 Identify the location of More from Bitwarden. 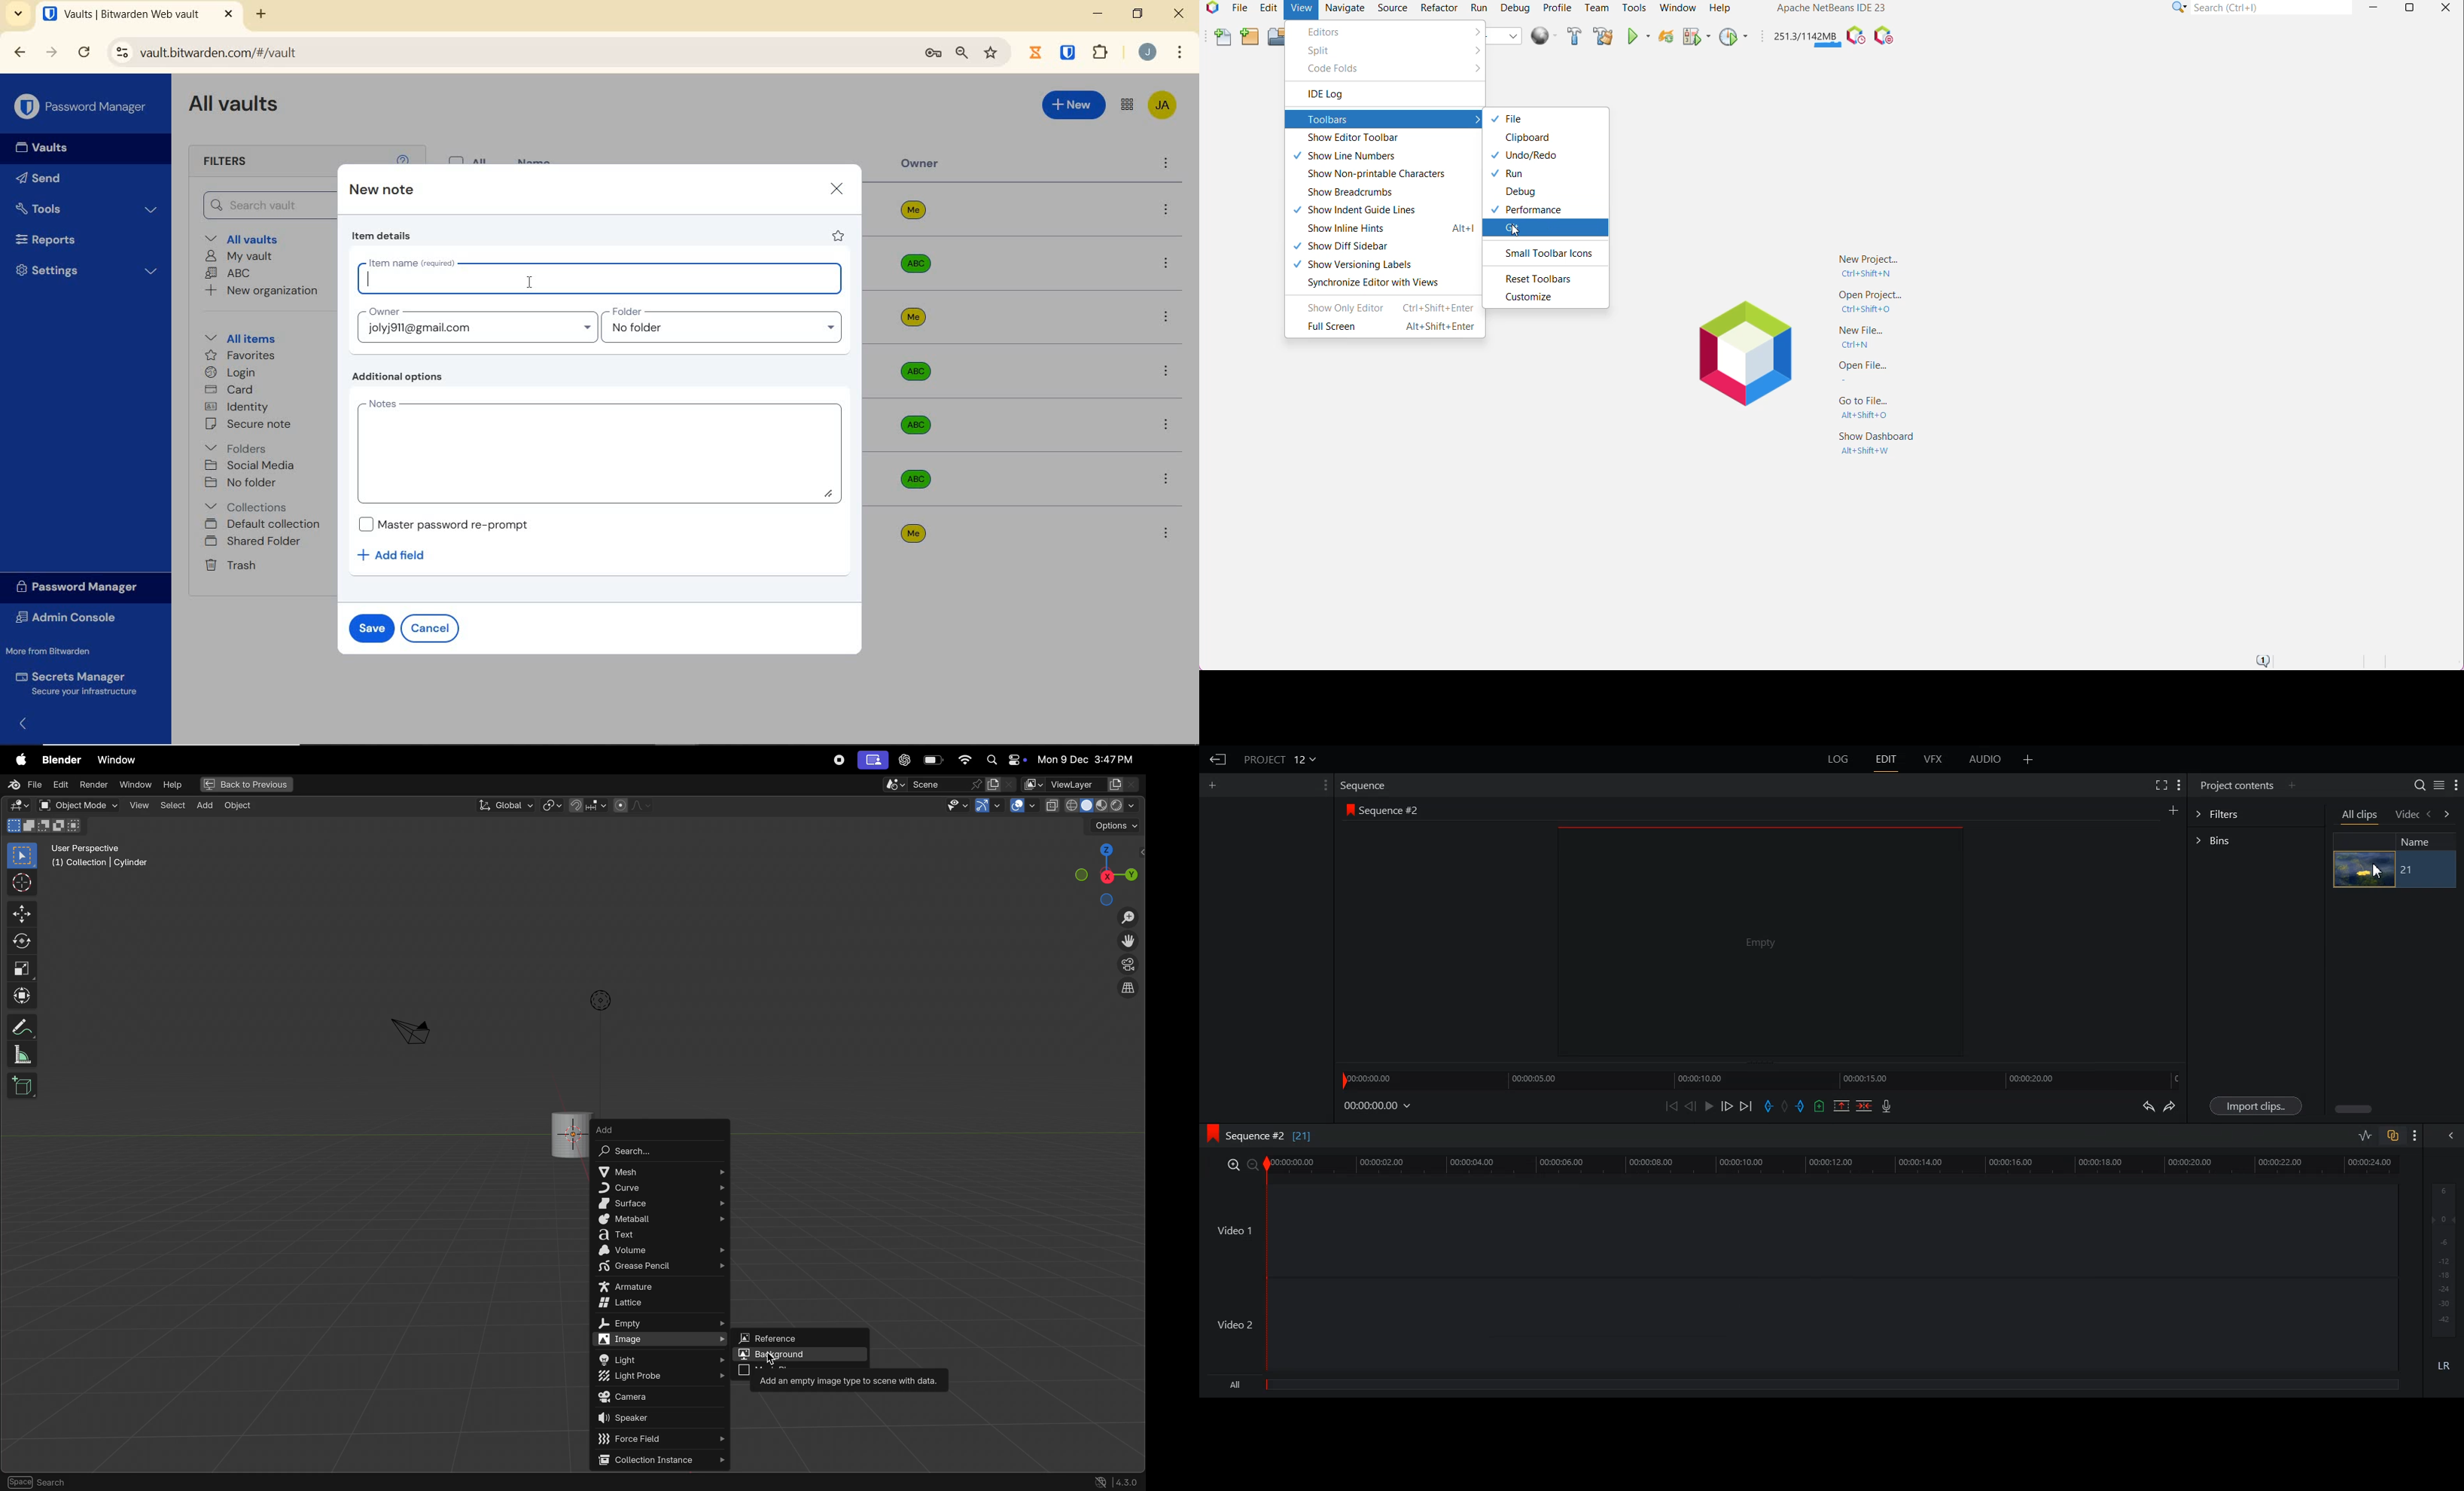
(63, 651).